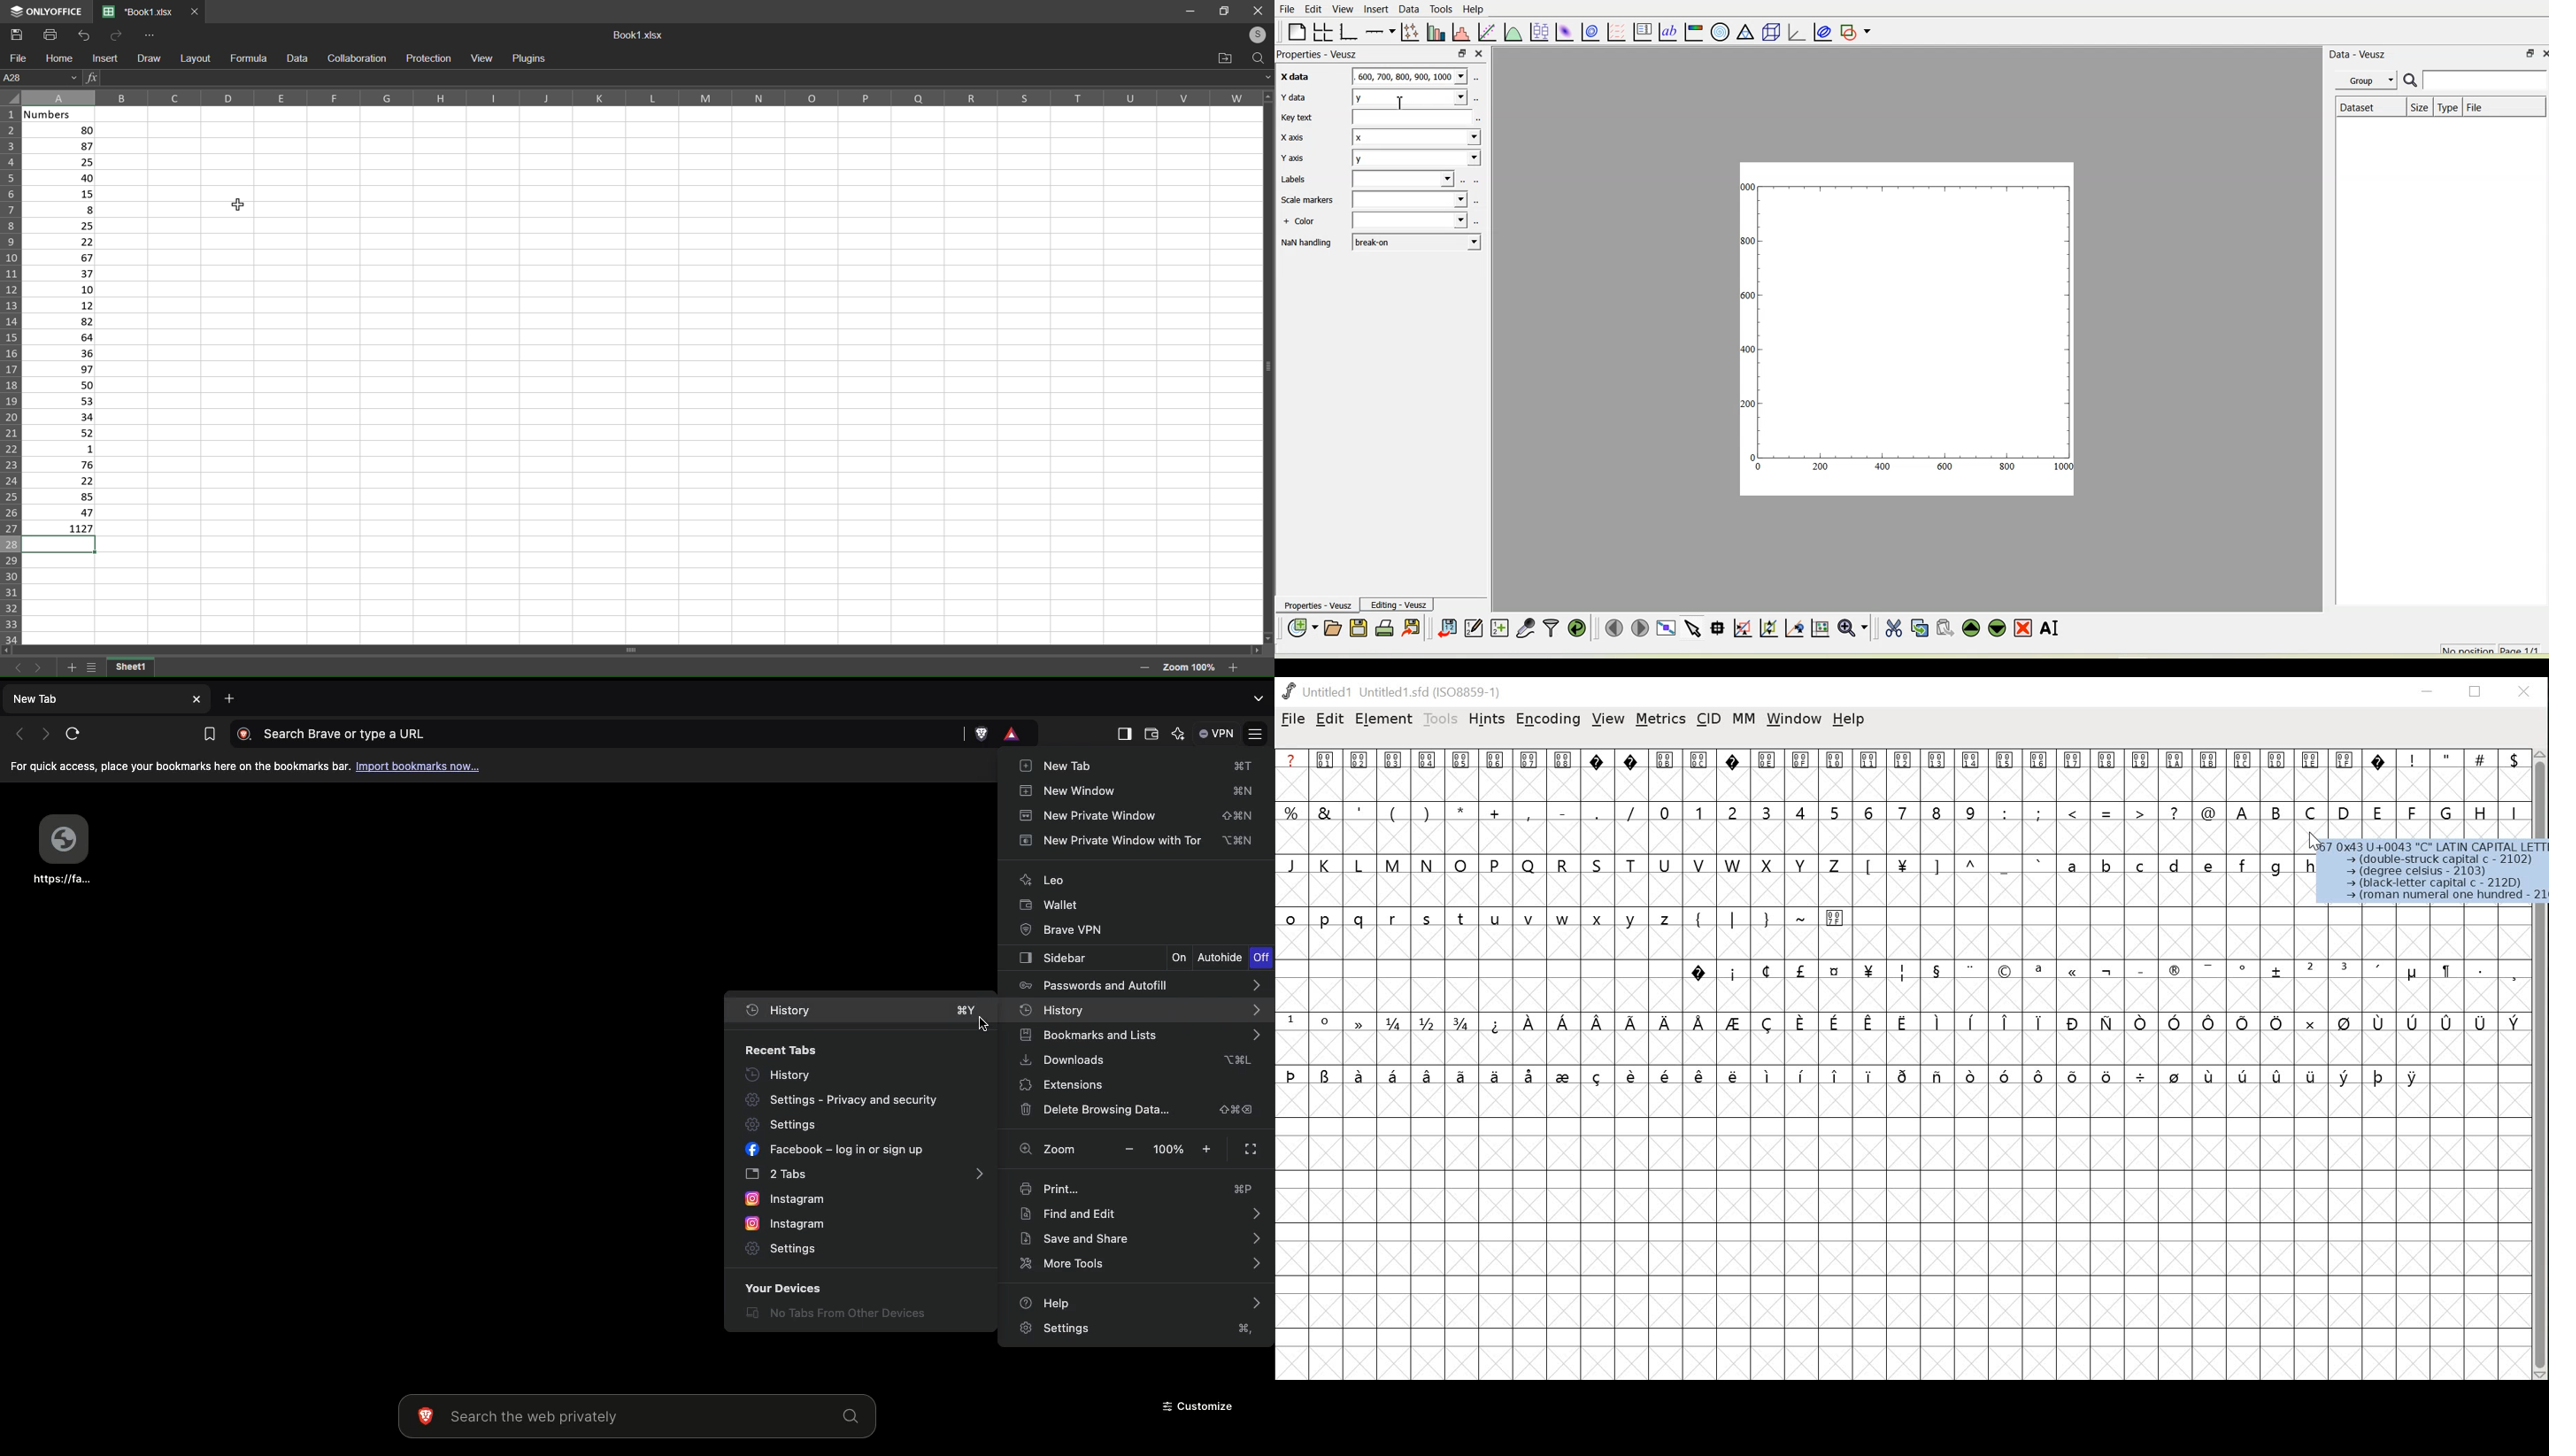 The height and width of the screenshot is (1456, 2576). What do you see at coordinates (634, 649) in the screenshot?
I see `horizontal scroll bar` at bounding box center [634, 649].